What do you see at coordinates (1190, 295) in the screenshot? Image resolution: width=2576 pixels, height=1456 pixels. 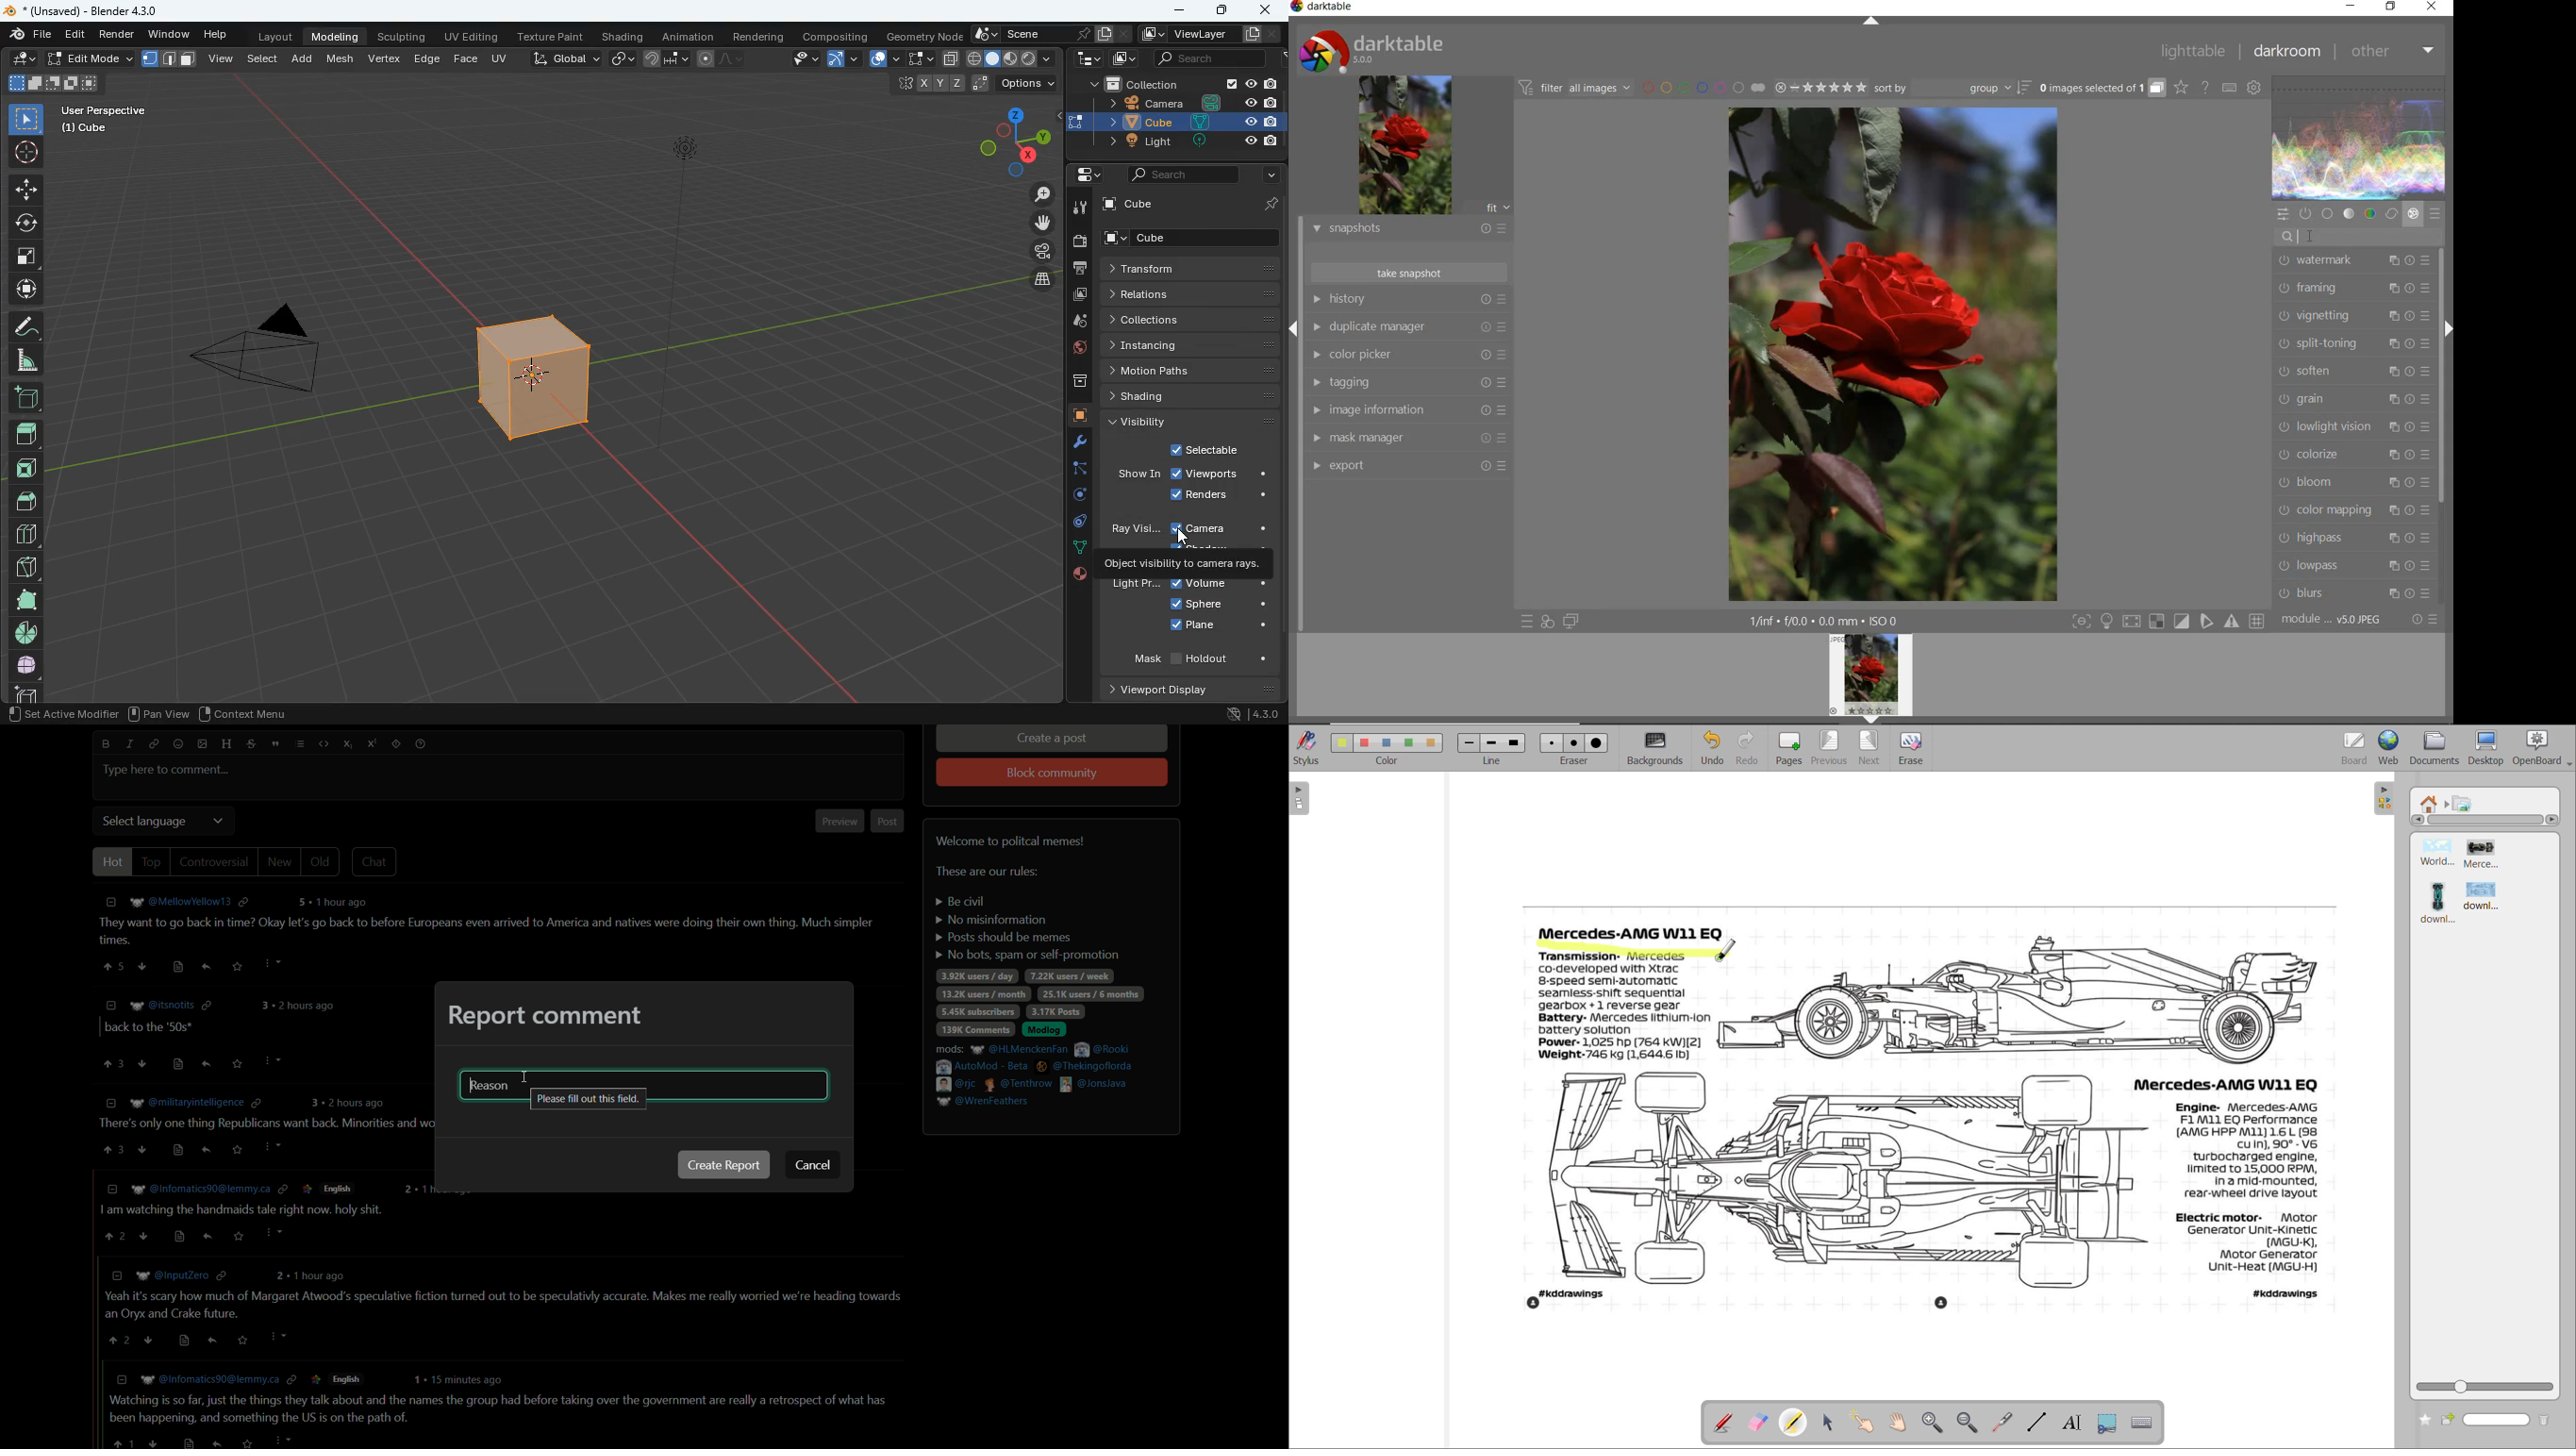 I see `relations` at bounding box center [1190, 295].